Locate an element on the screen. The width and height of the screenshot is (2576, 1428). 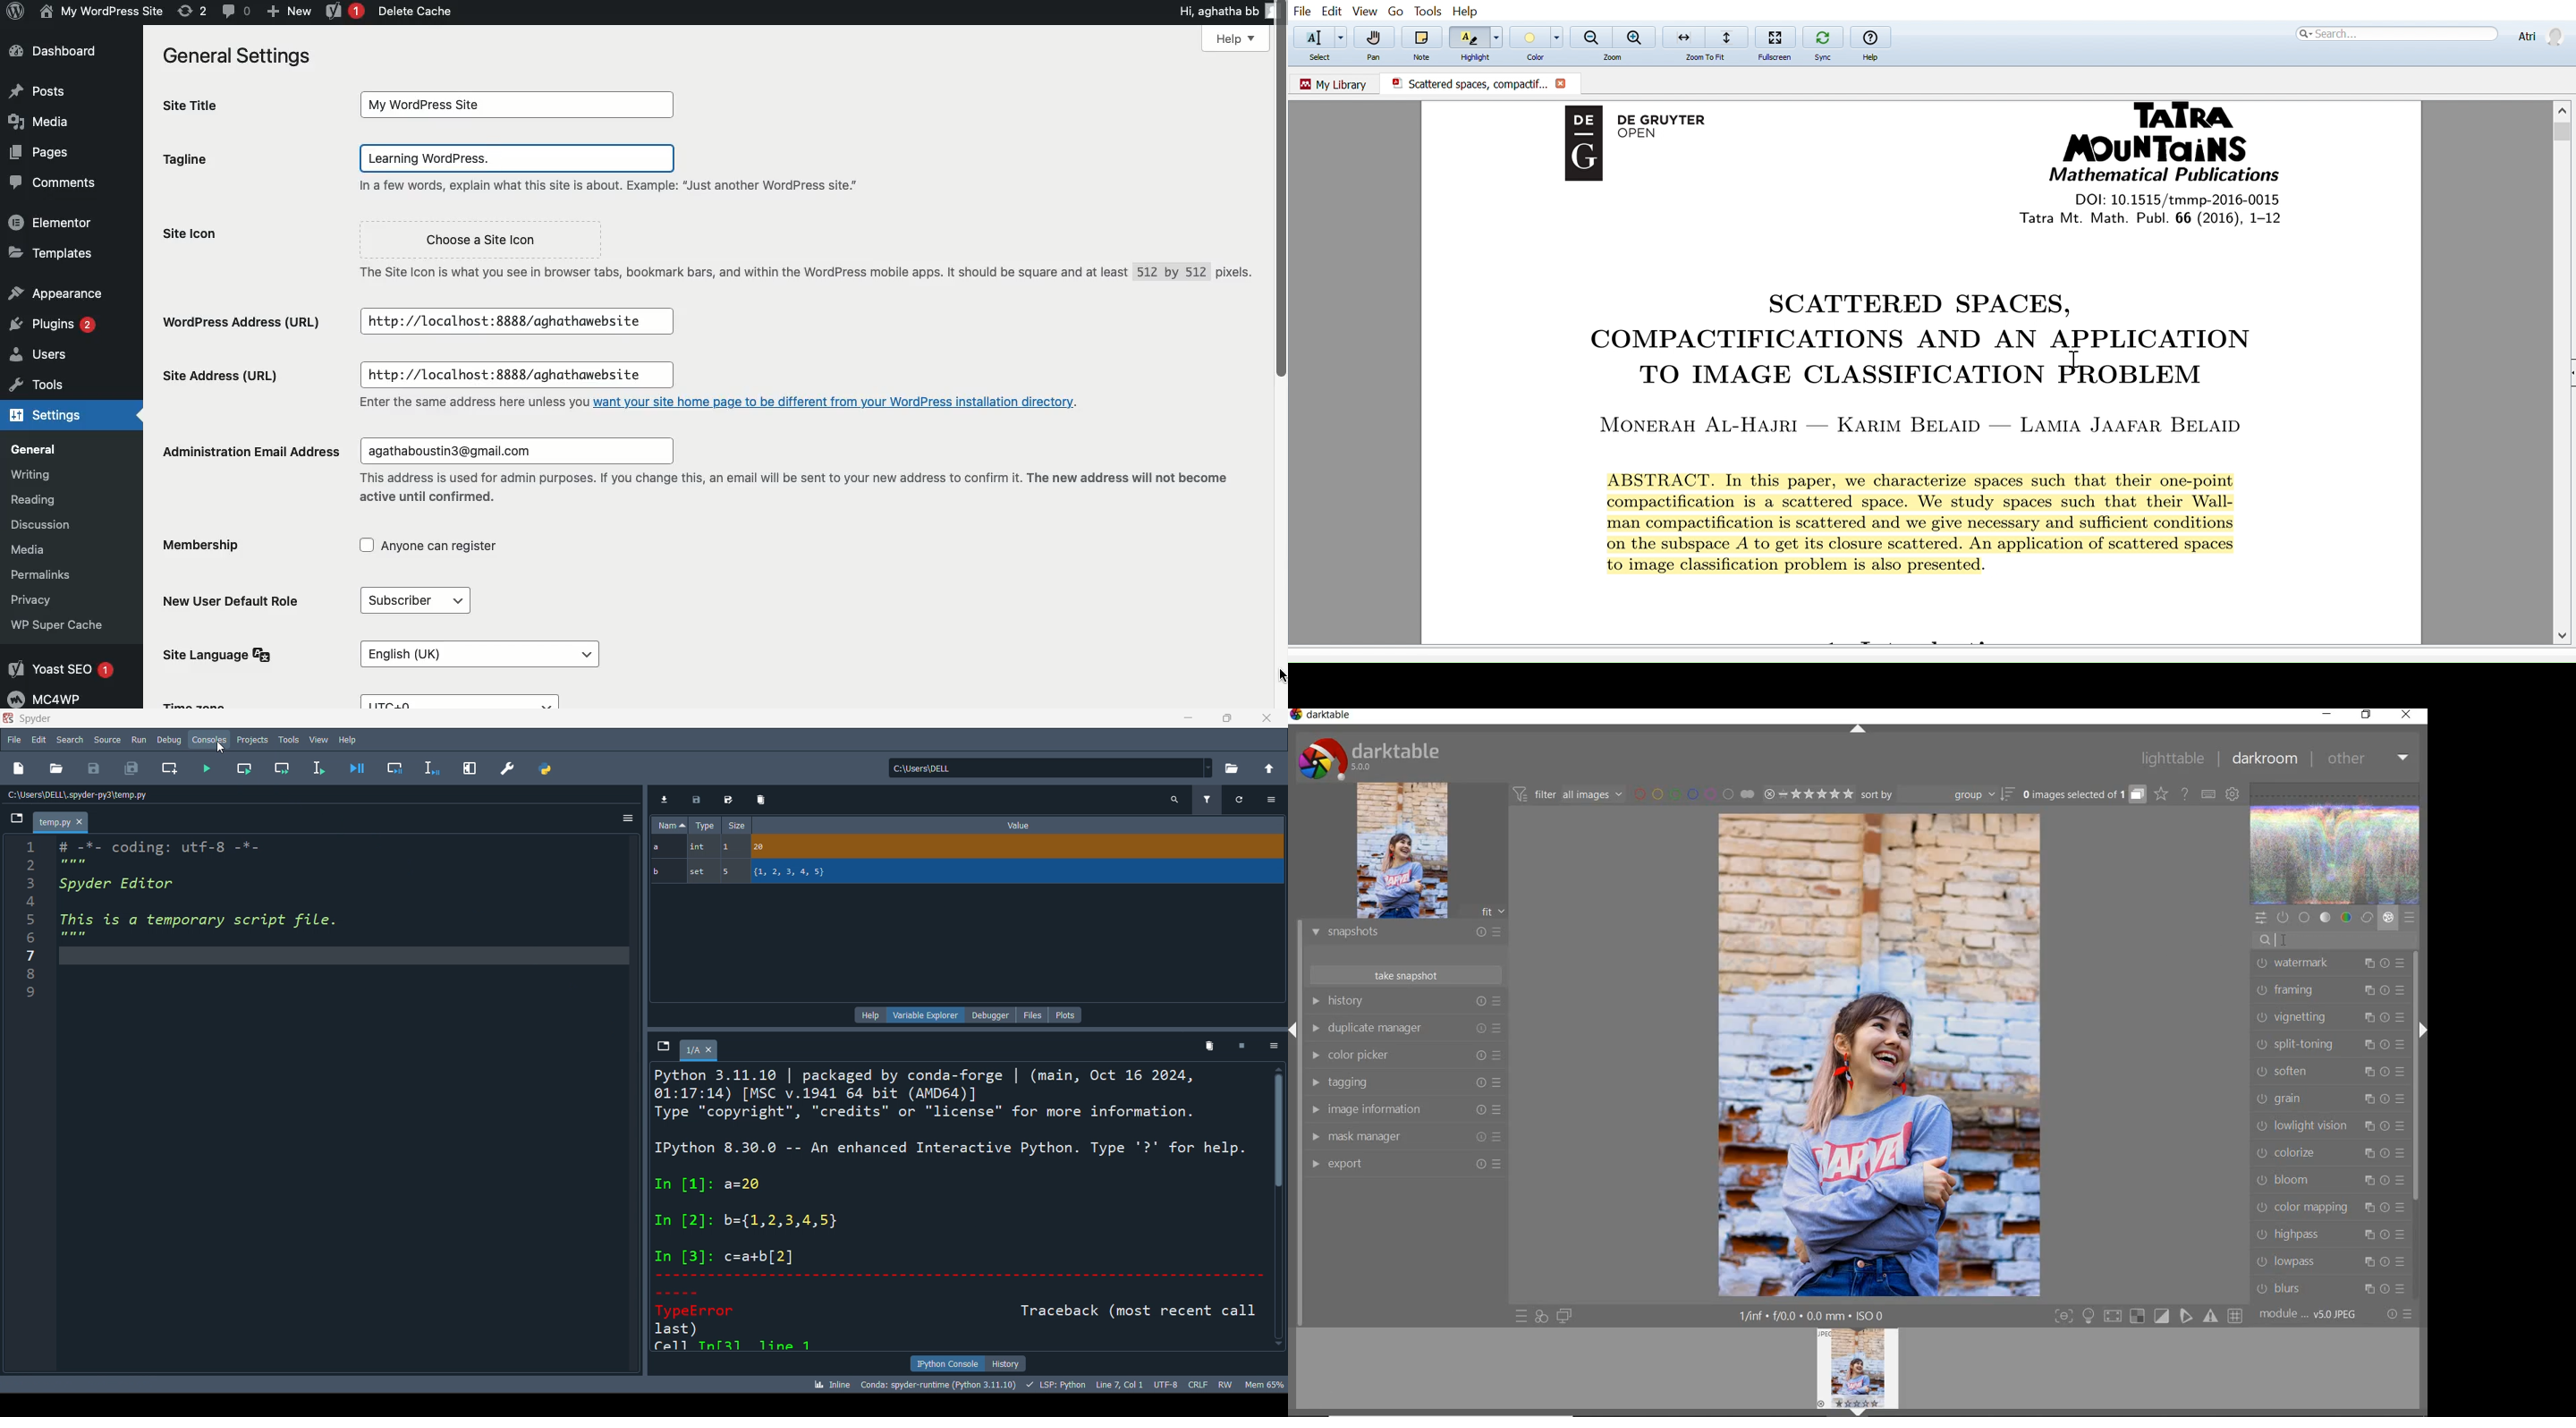
a, int, 1, 20 is located at coordinates (967, 847).